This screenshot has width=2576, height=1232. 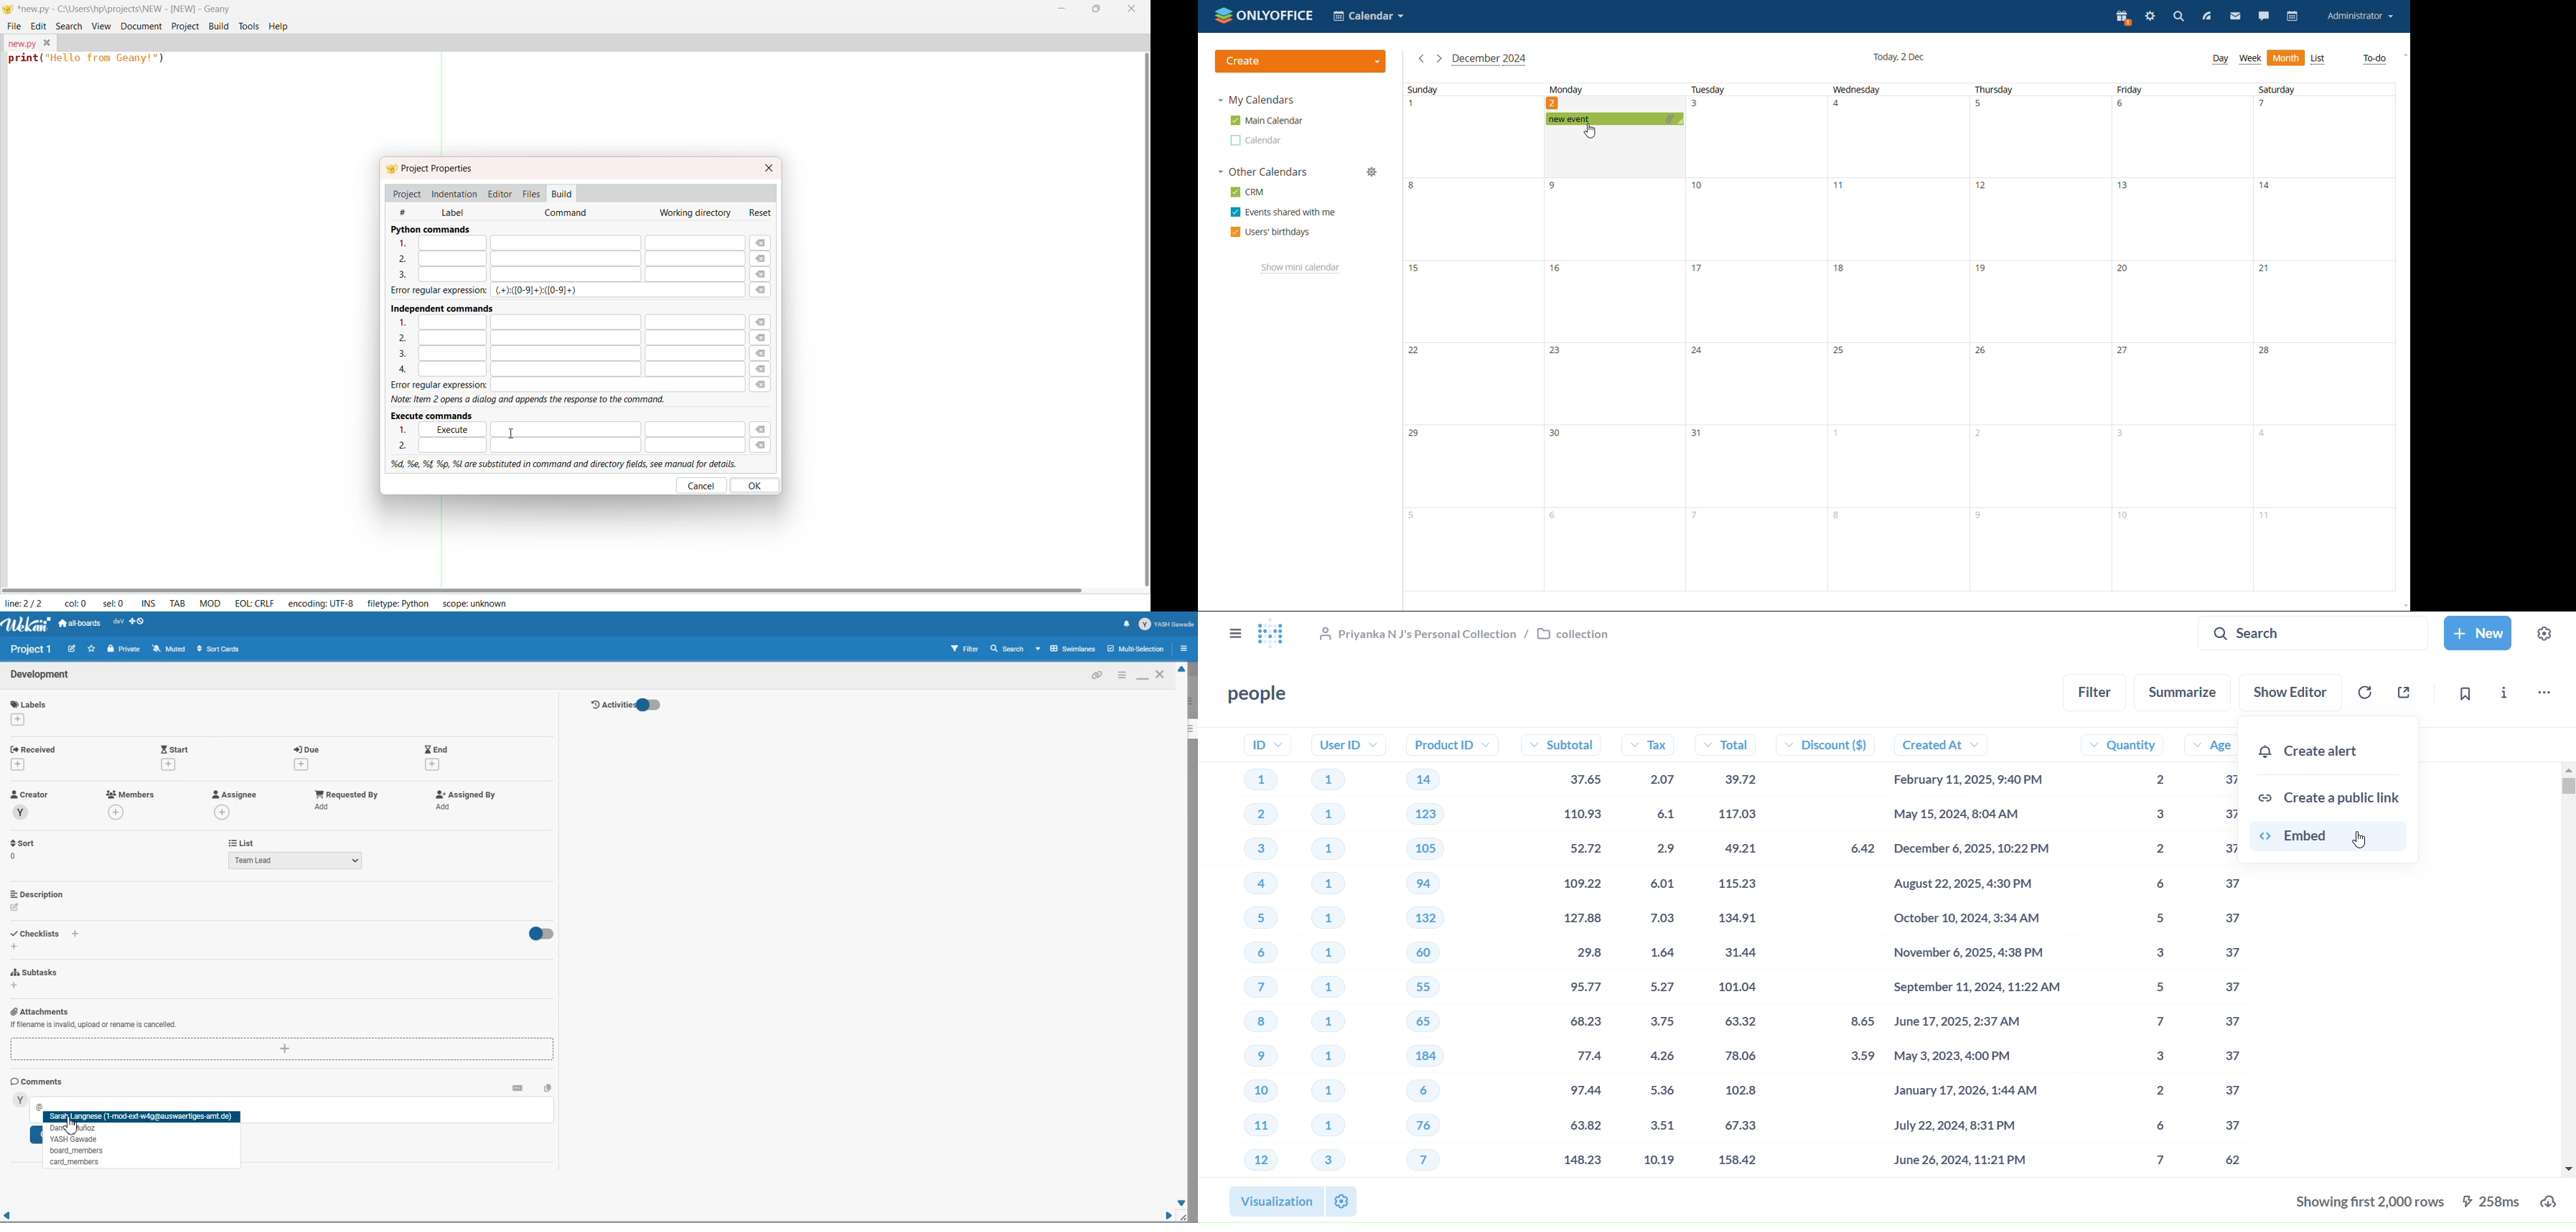 What do you see at coordinates (30, 795) in the screenshot?
I see `Creator Profile` at bounding box center [30, 795].